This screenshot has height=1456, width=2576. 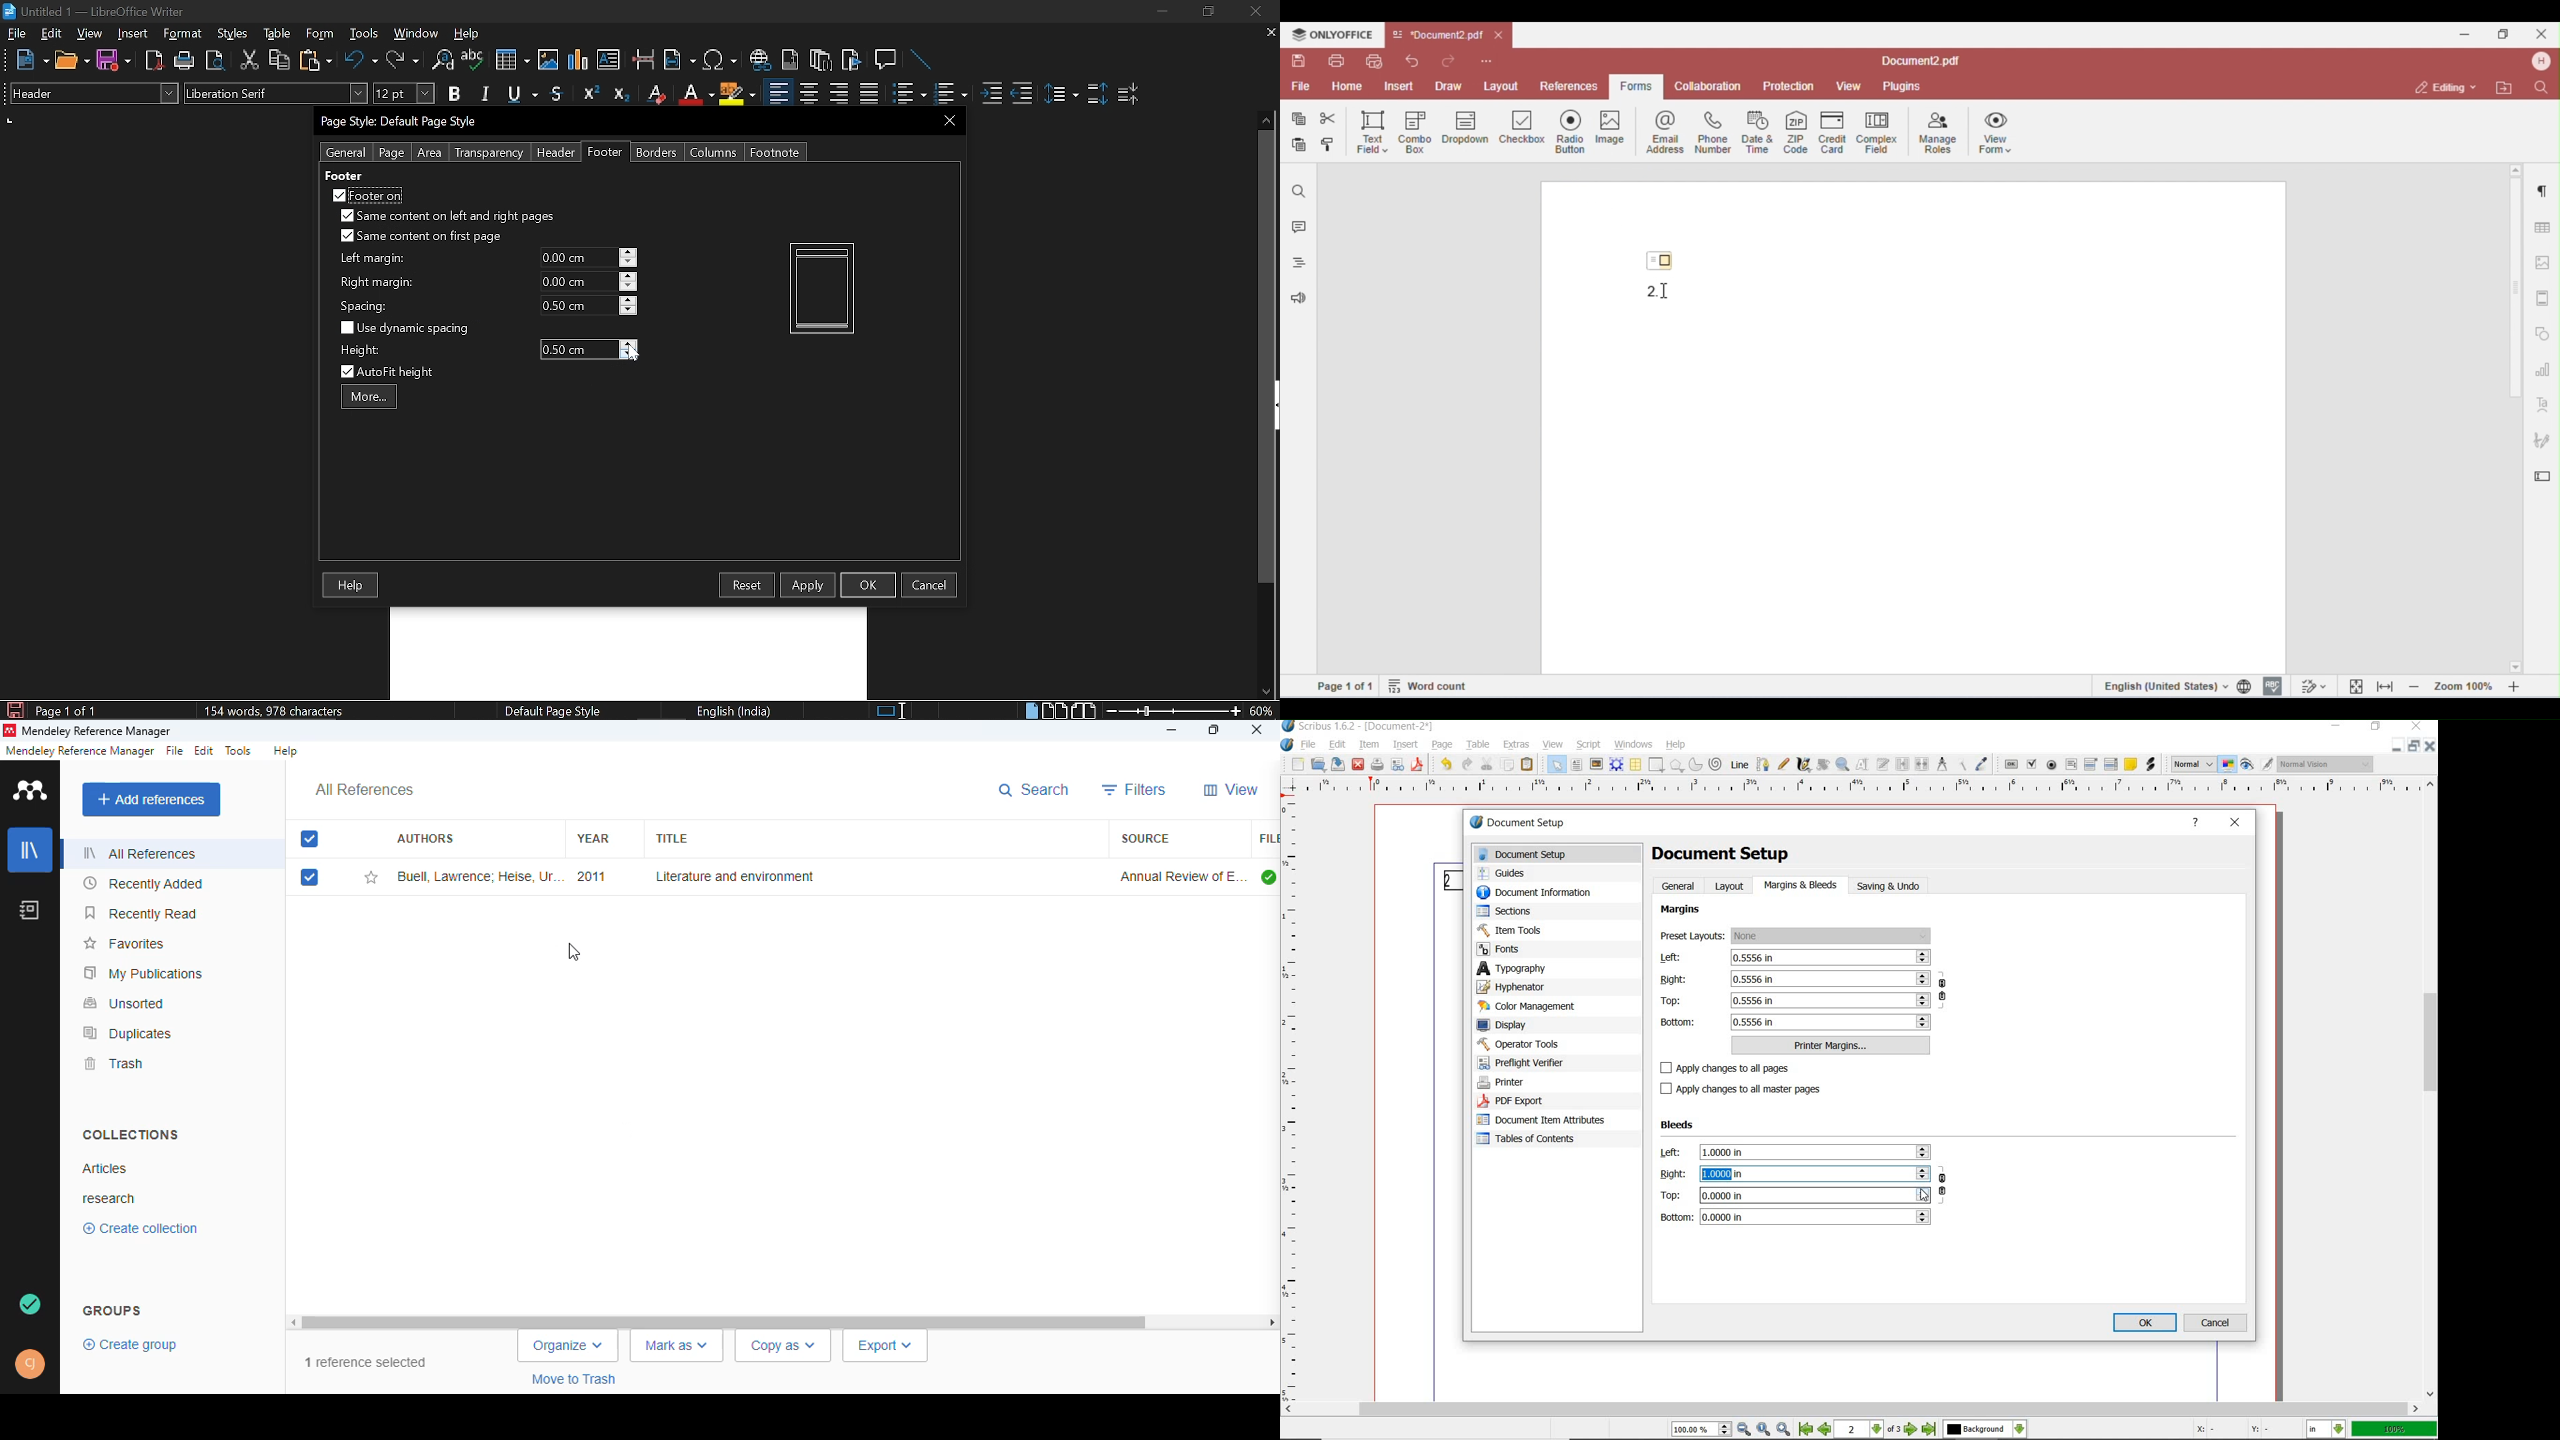 What do you see at coordinates (1854, 788) in the screenshot?
I see `Horizontal MArgin` at bounding box center [1854, 788].